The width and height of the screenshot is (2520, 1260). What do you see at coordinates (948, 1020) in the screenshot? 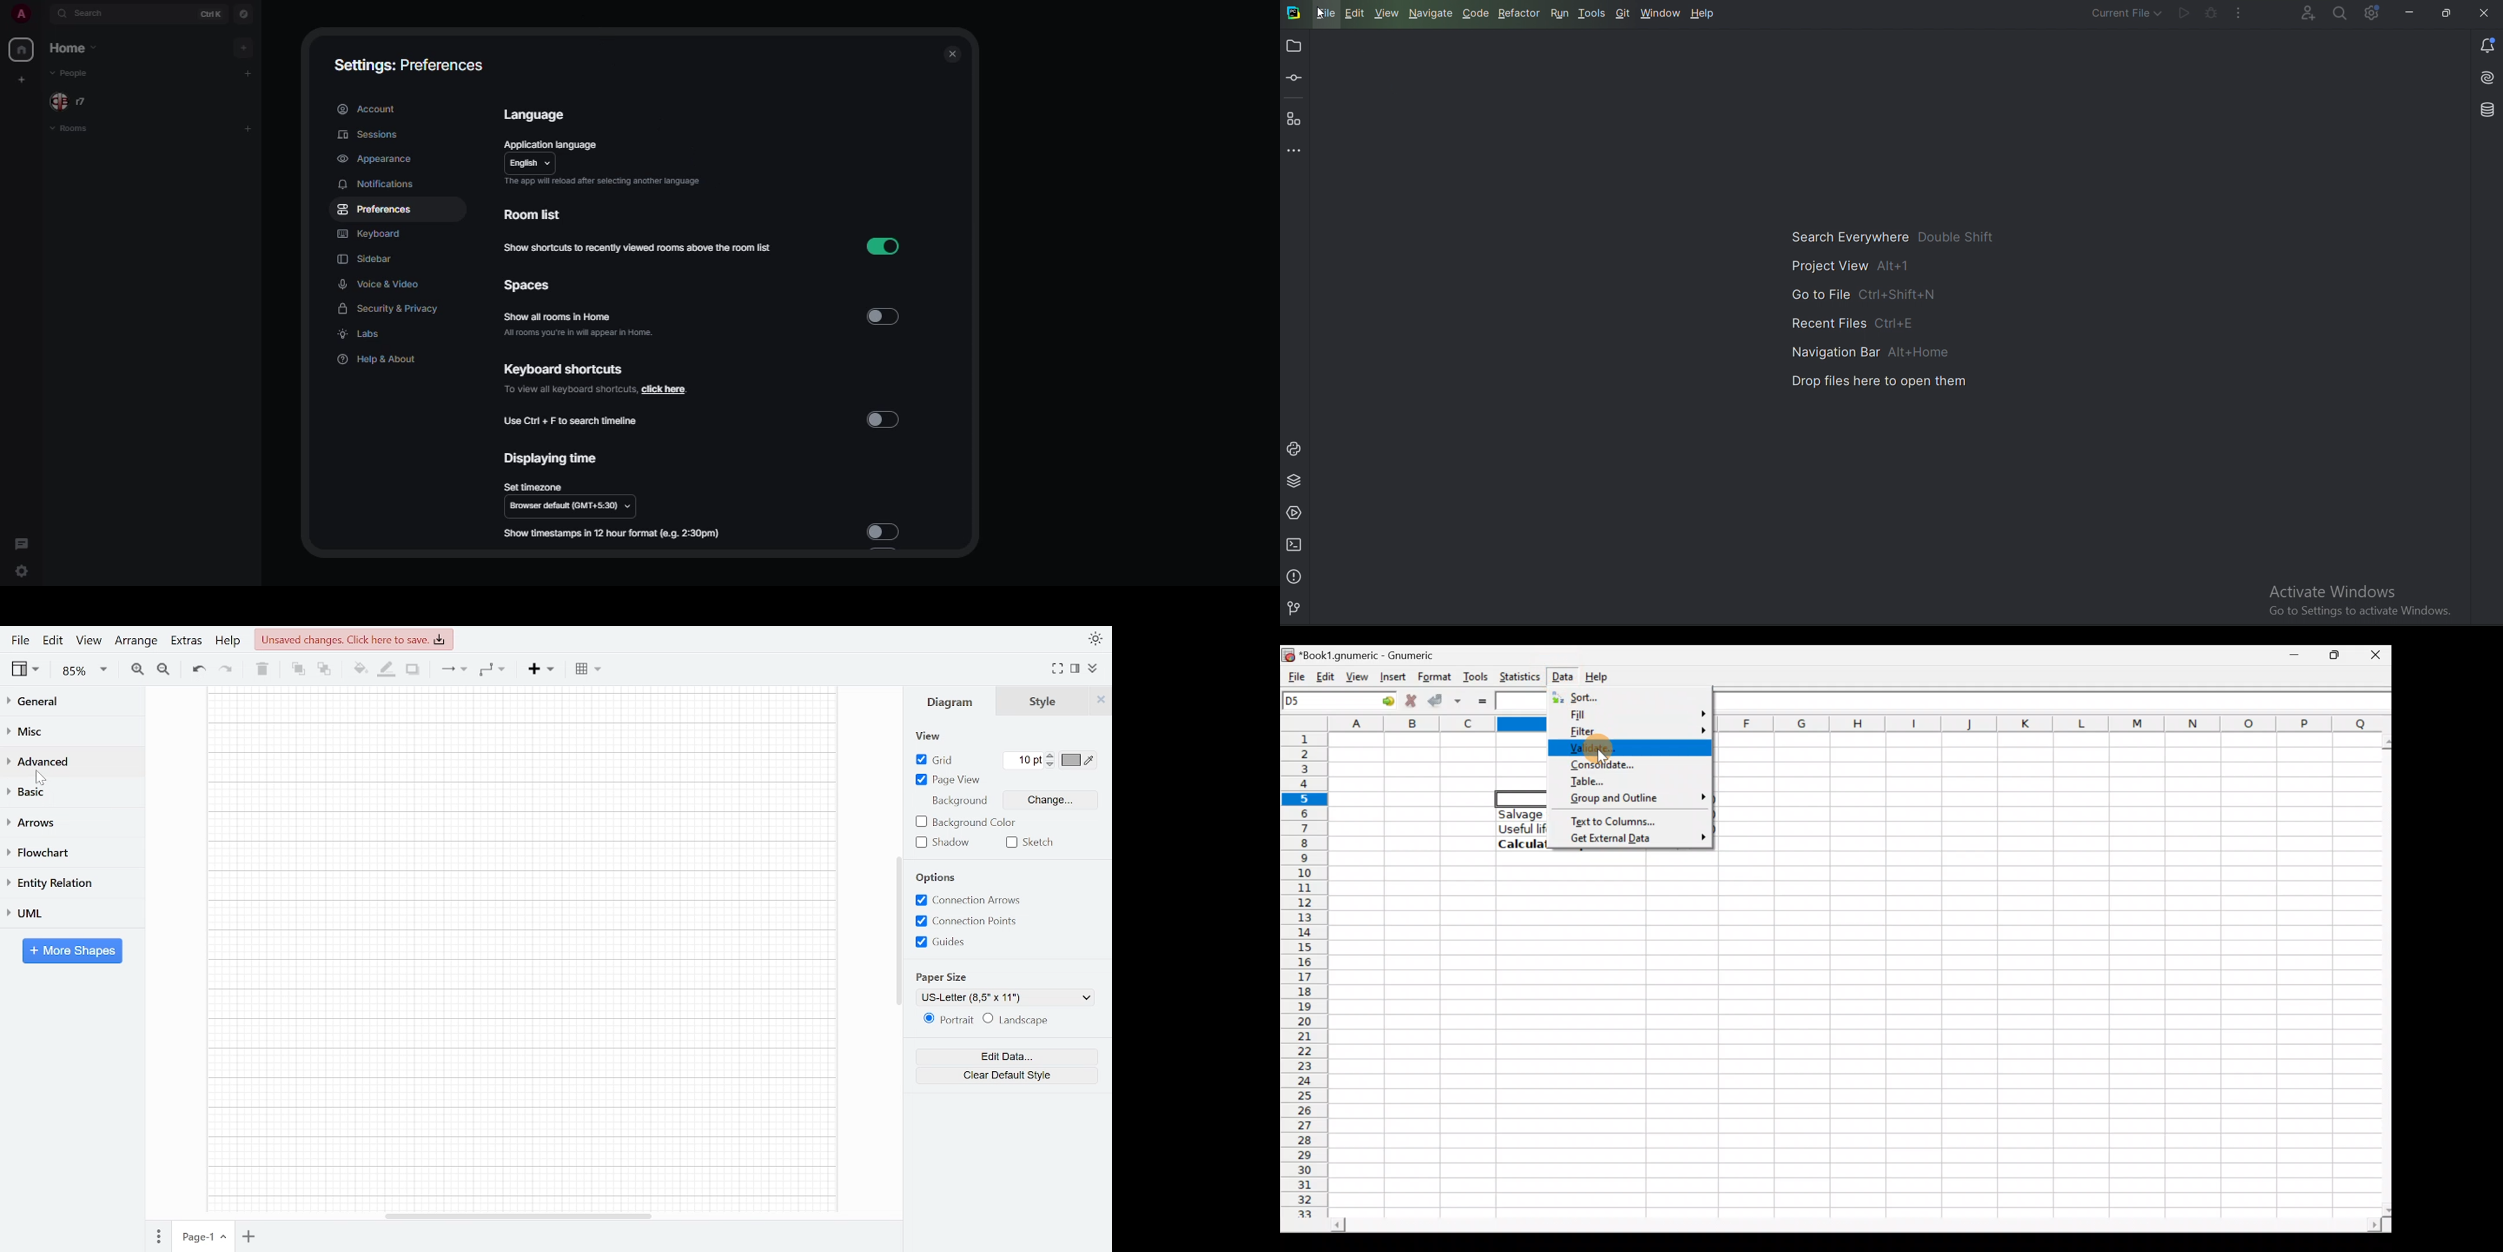
I see `Potrait` at bounding box center [948, 1020].